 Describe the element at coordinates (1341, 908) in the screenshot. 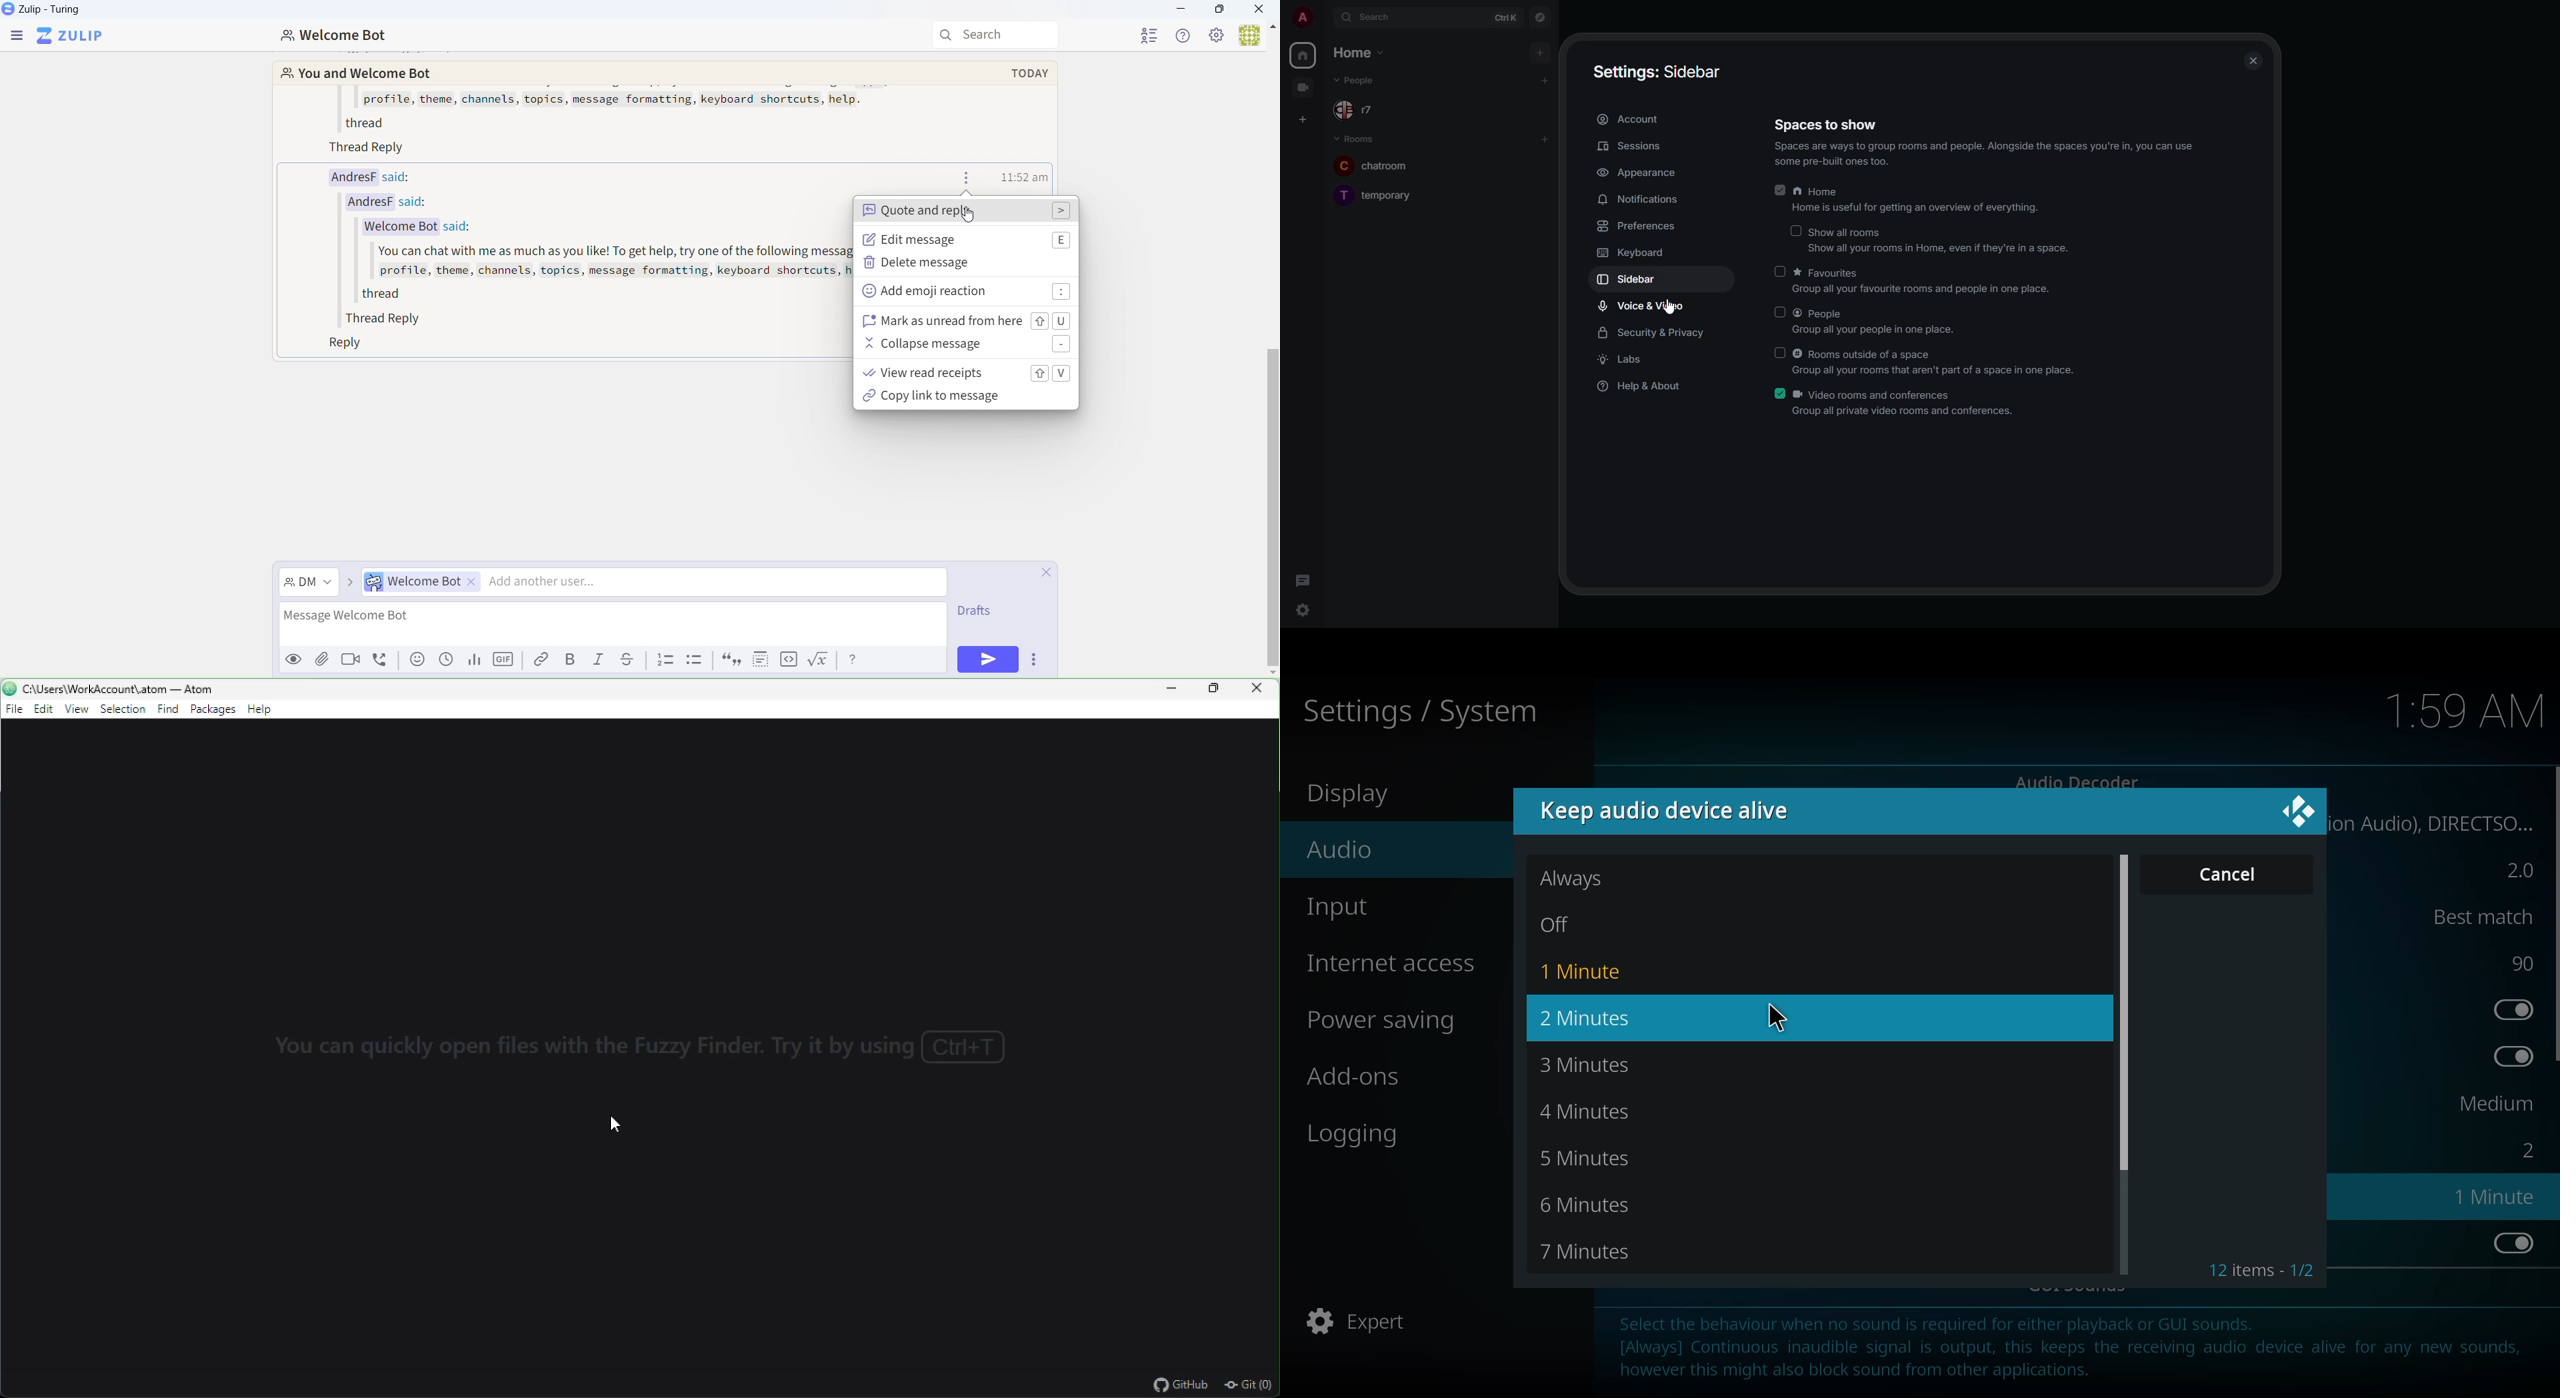

I see `input` at that location.